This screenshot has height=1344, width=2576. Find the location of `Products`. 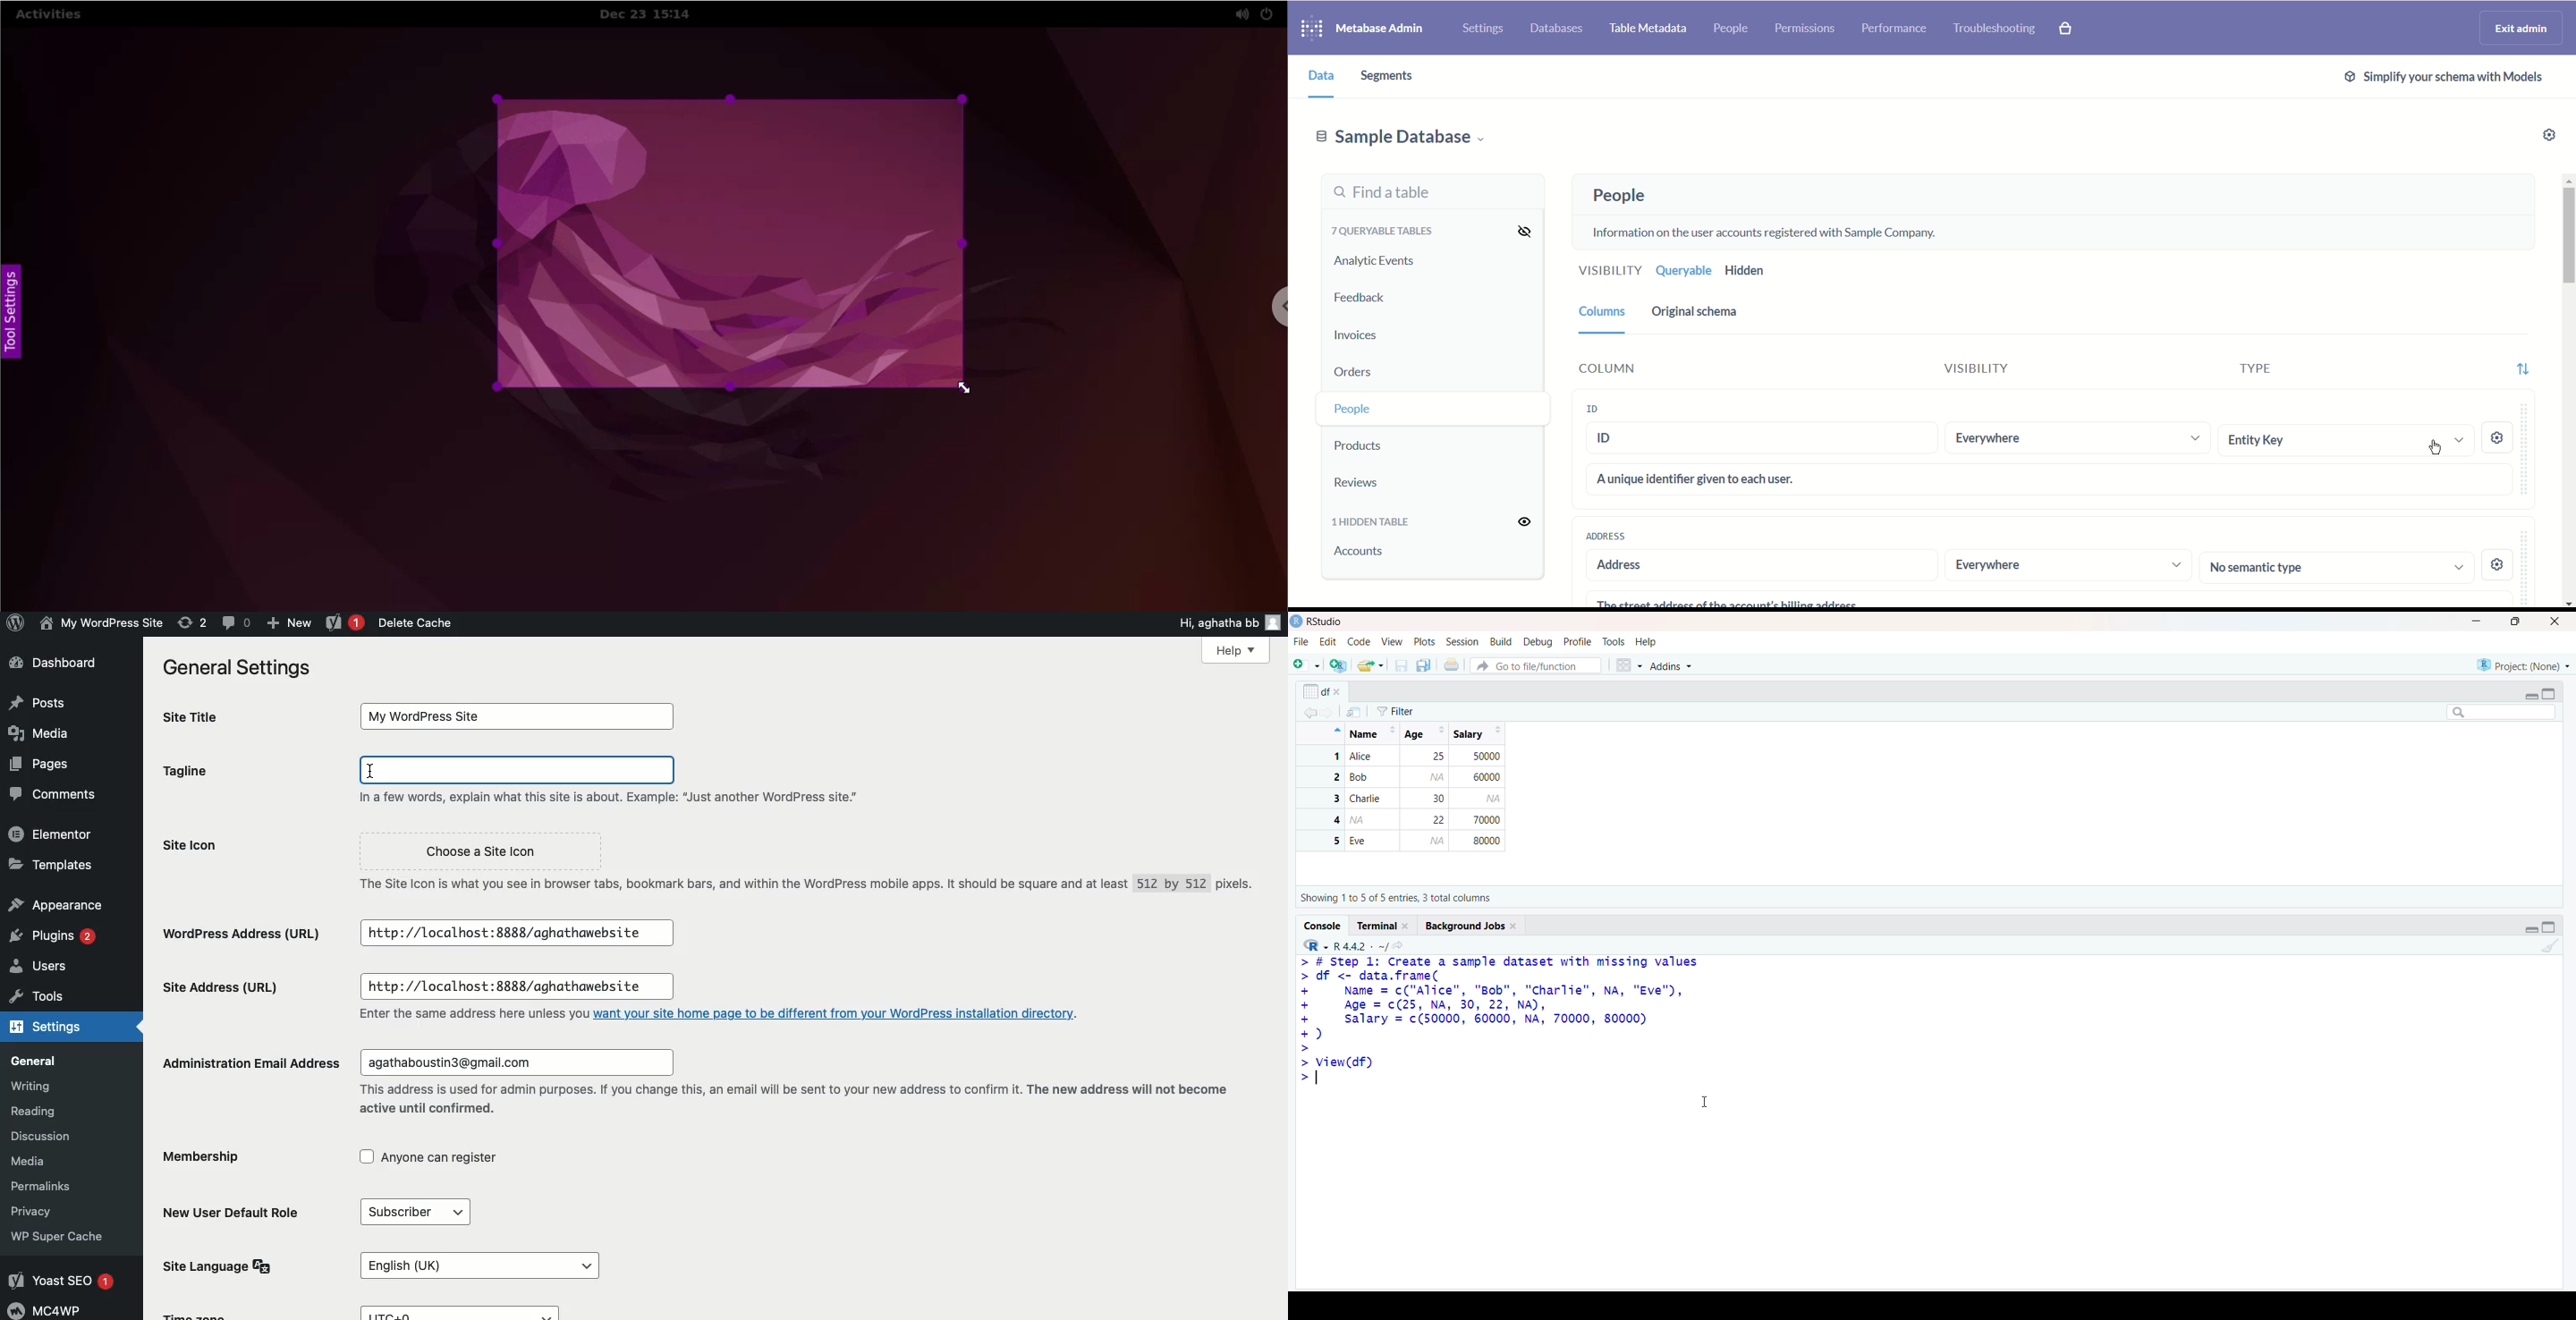

Products is located at coordinates (1384, 443).